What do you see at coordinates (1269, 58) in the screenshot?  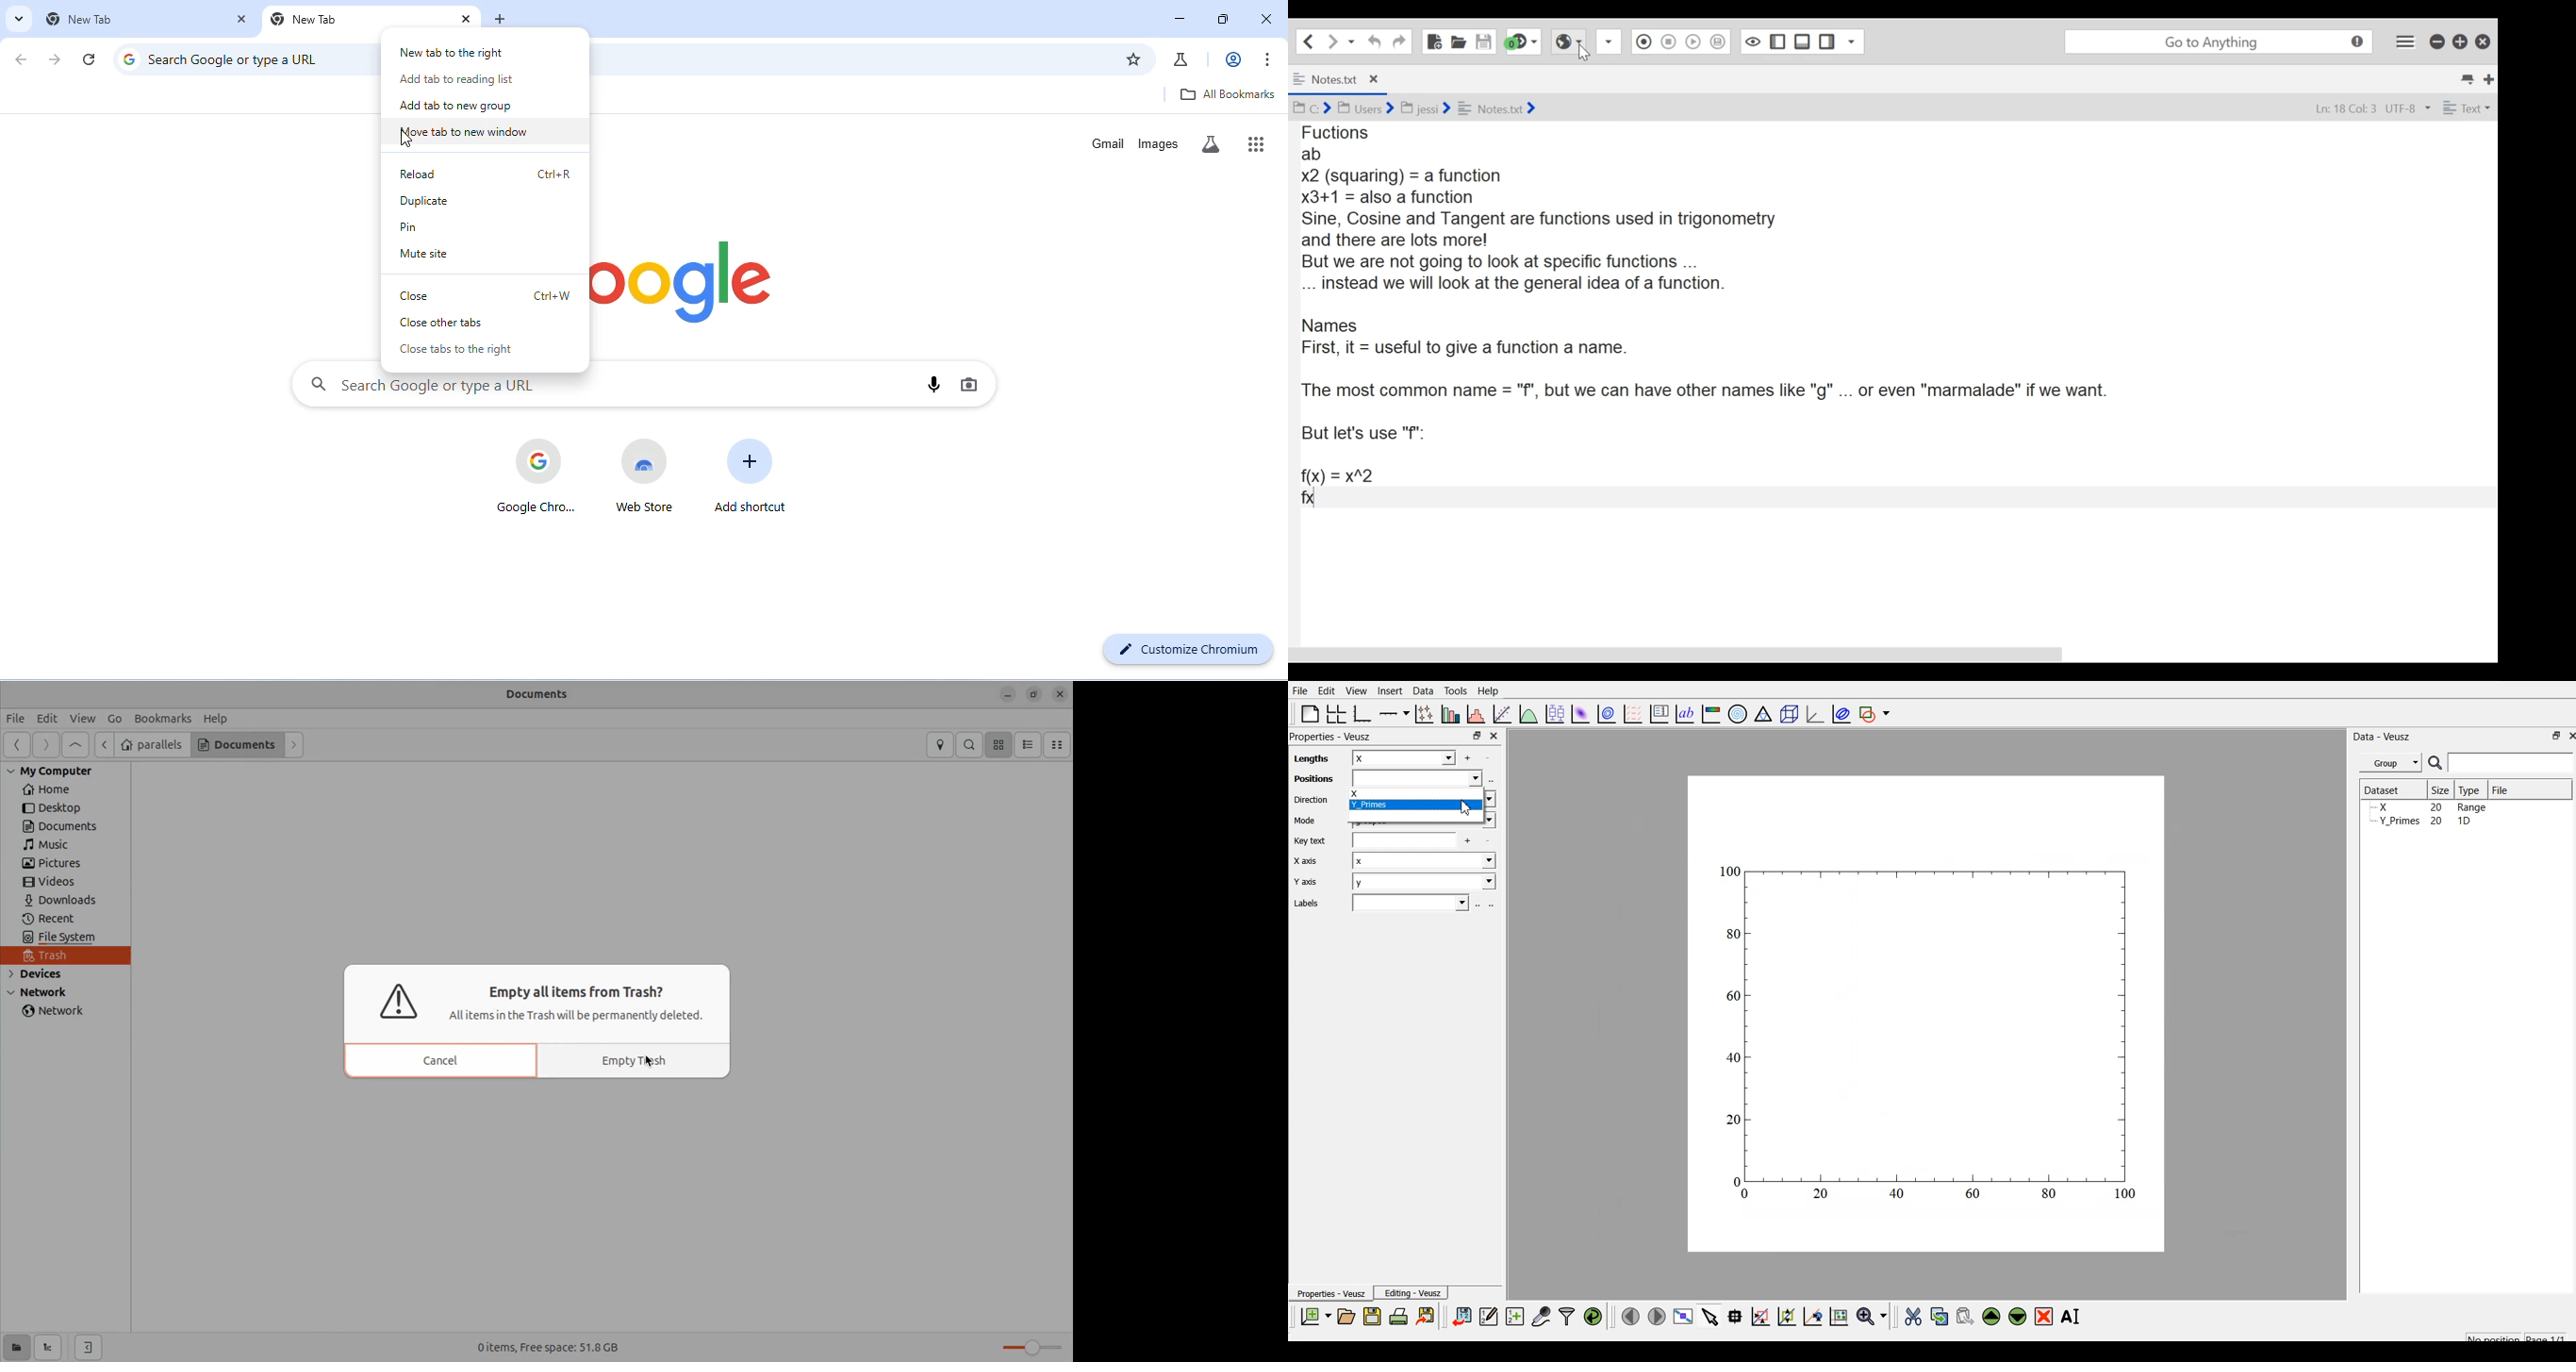 I see `customize or control chromium` at bounding box center [1269, 58].